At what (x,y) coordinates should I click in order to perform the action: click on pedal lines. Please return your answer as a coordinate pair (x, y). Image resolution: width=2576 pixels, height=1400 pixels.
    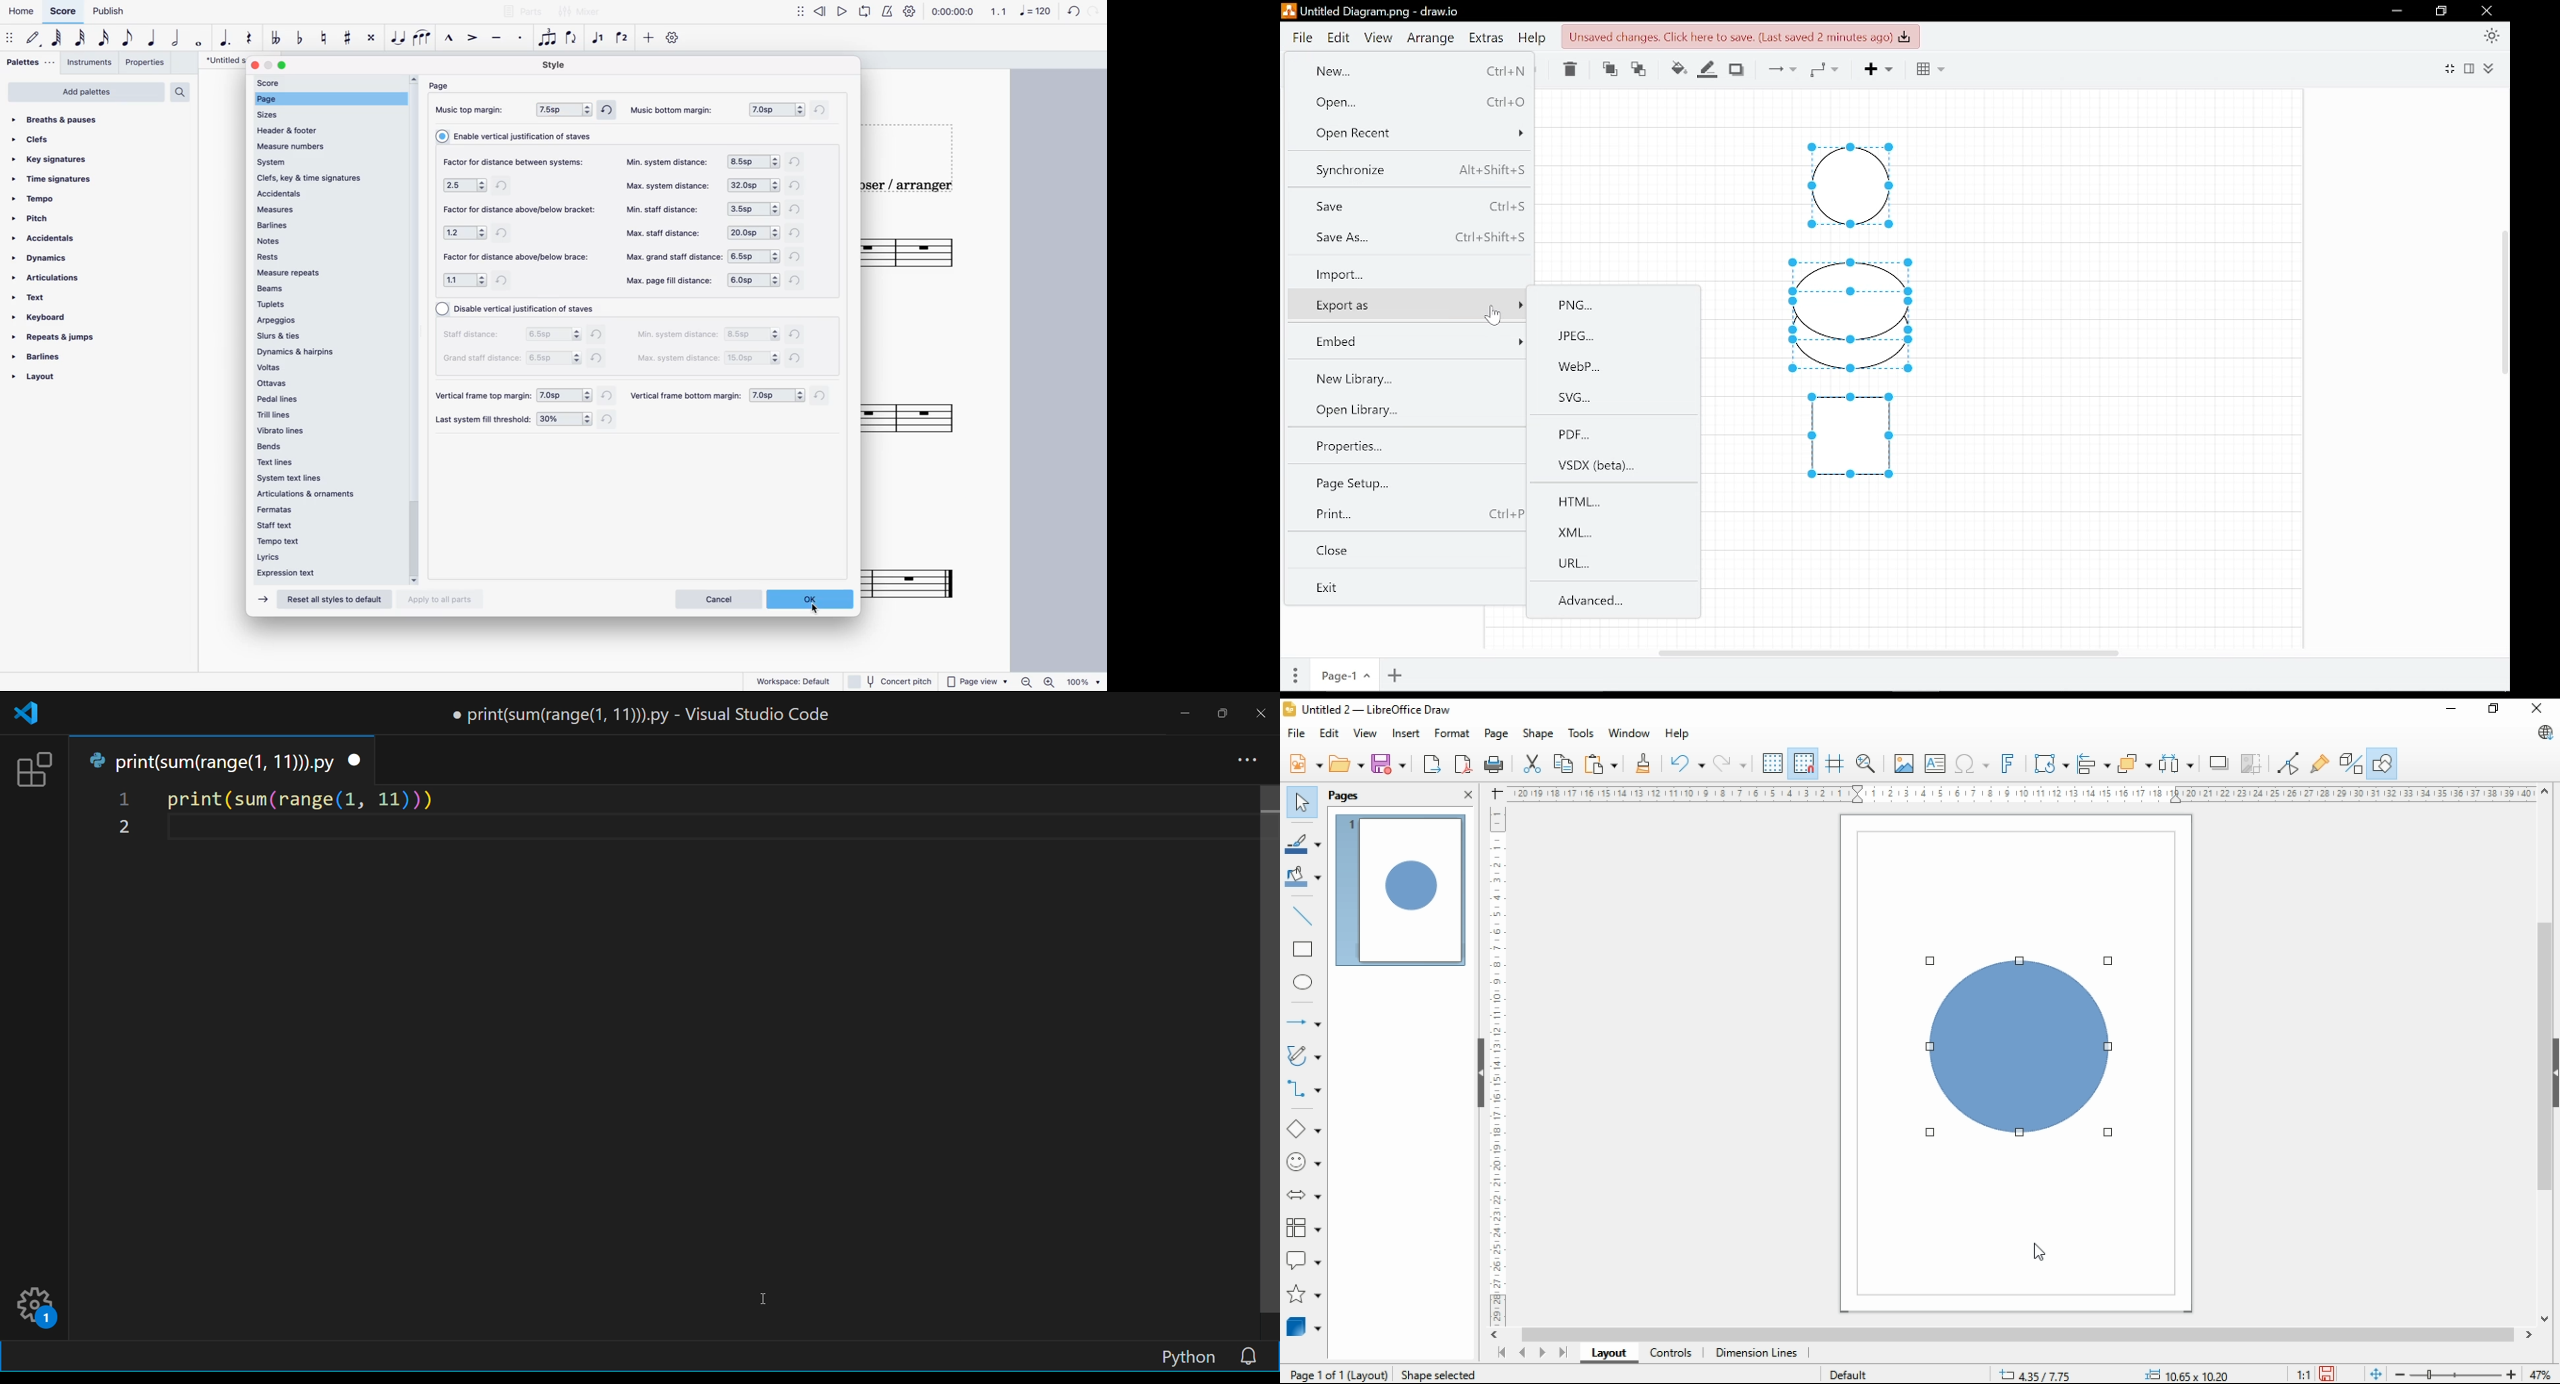
    Looking at the image, I should click on (326, 399).